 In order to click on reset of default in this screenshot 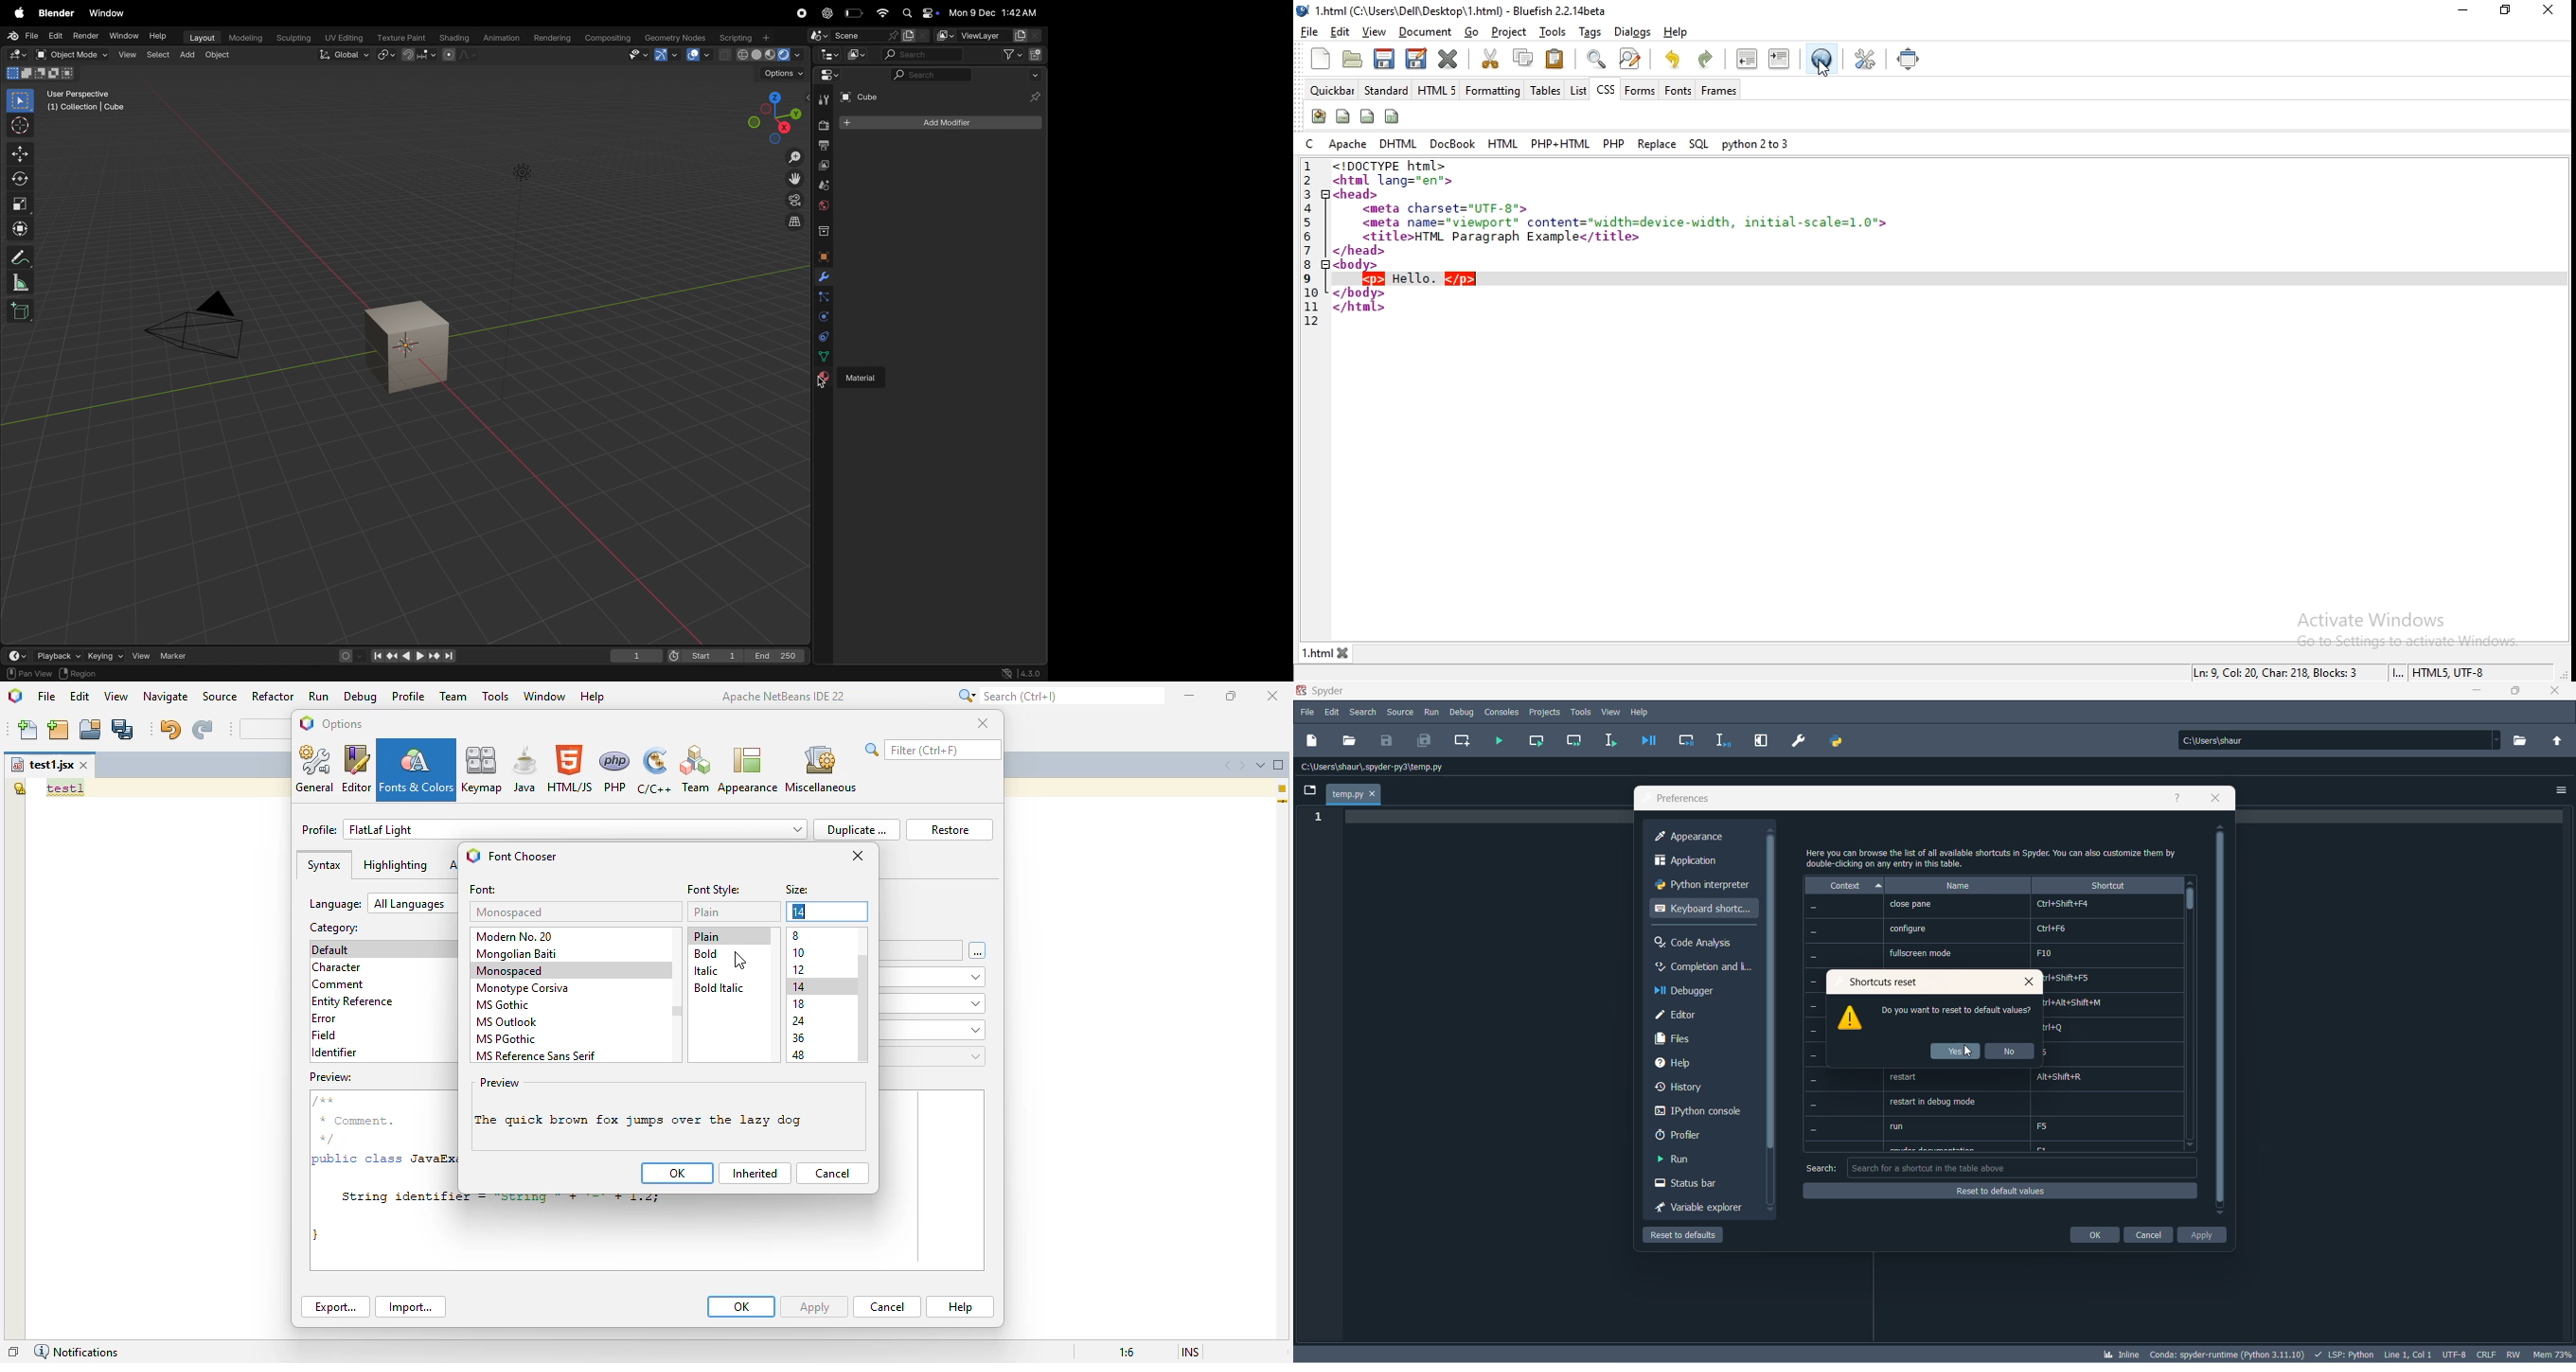, I will do `click(2000, 1191)`.